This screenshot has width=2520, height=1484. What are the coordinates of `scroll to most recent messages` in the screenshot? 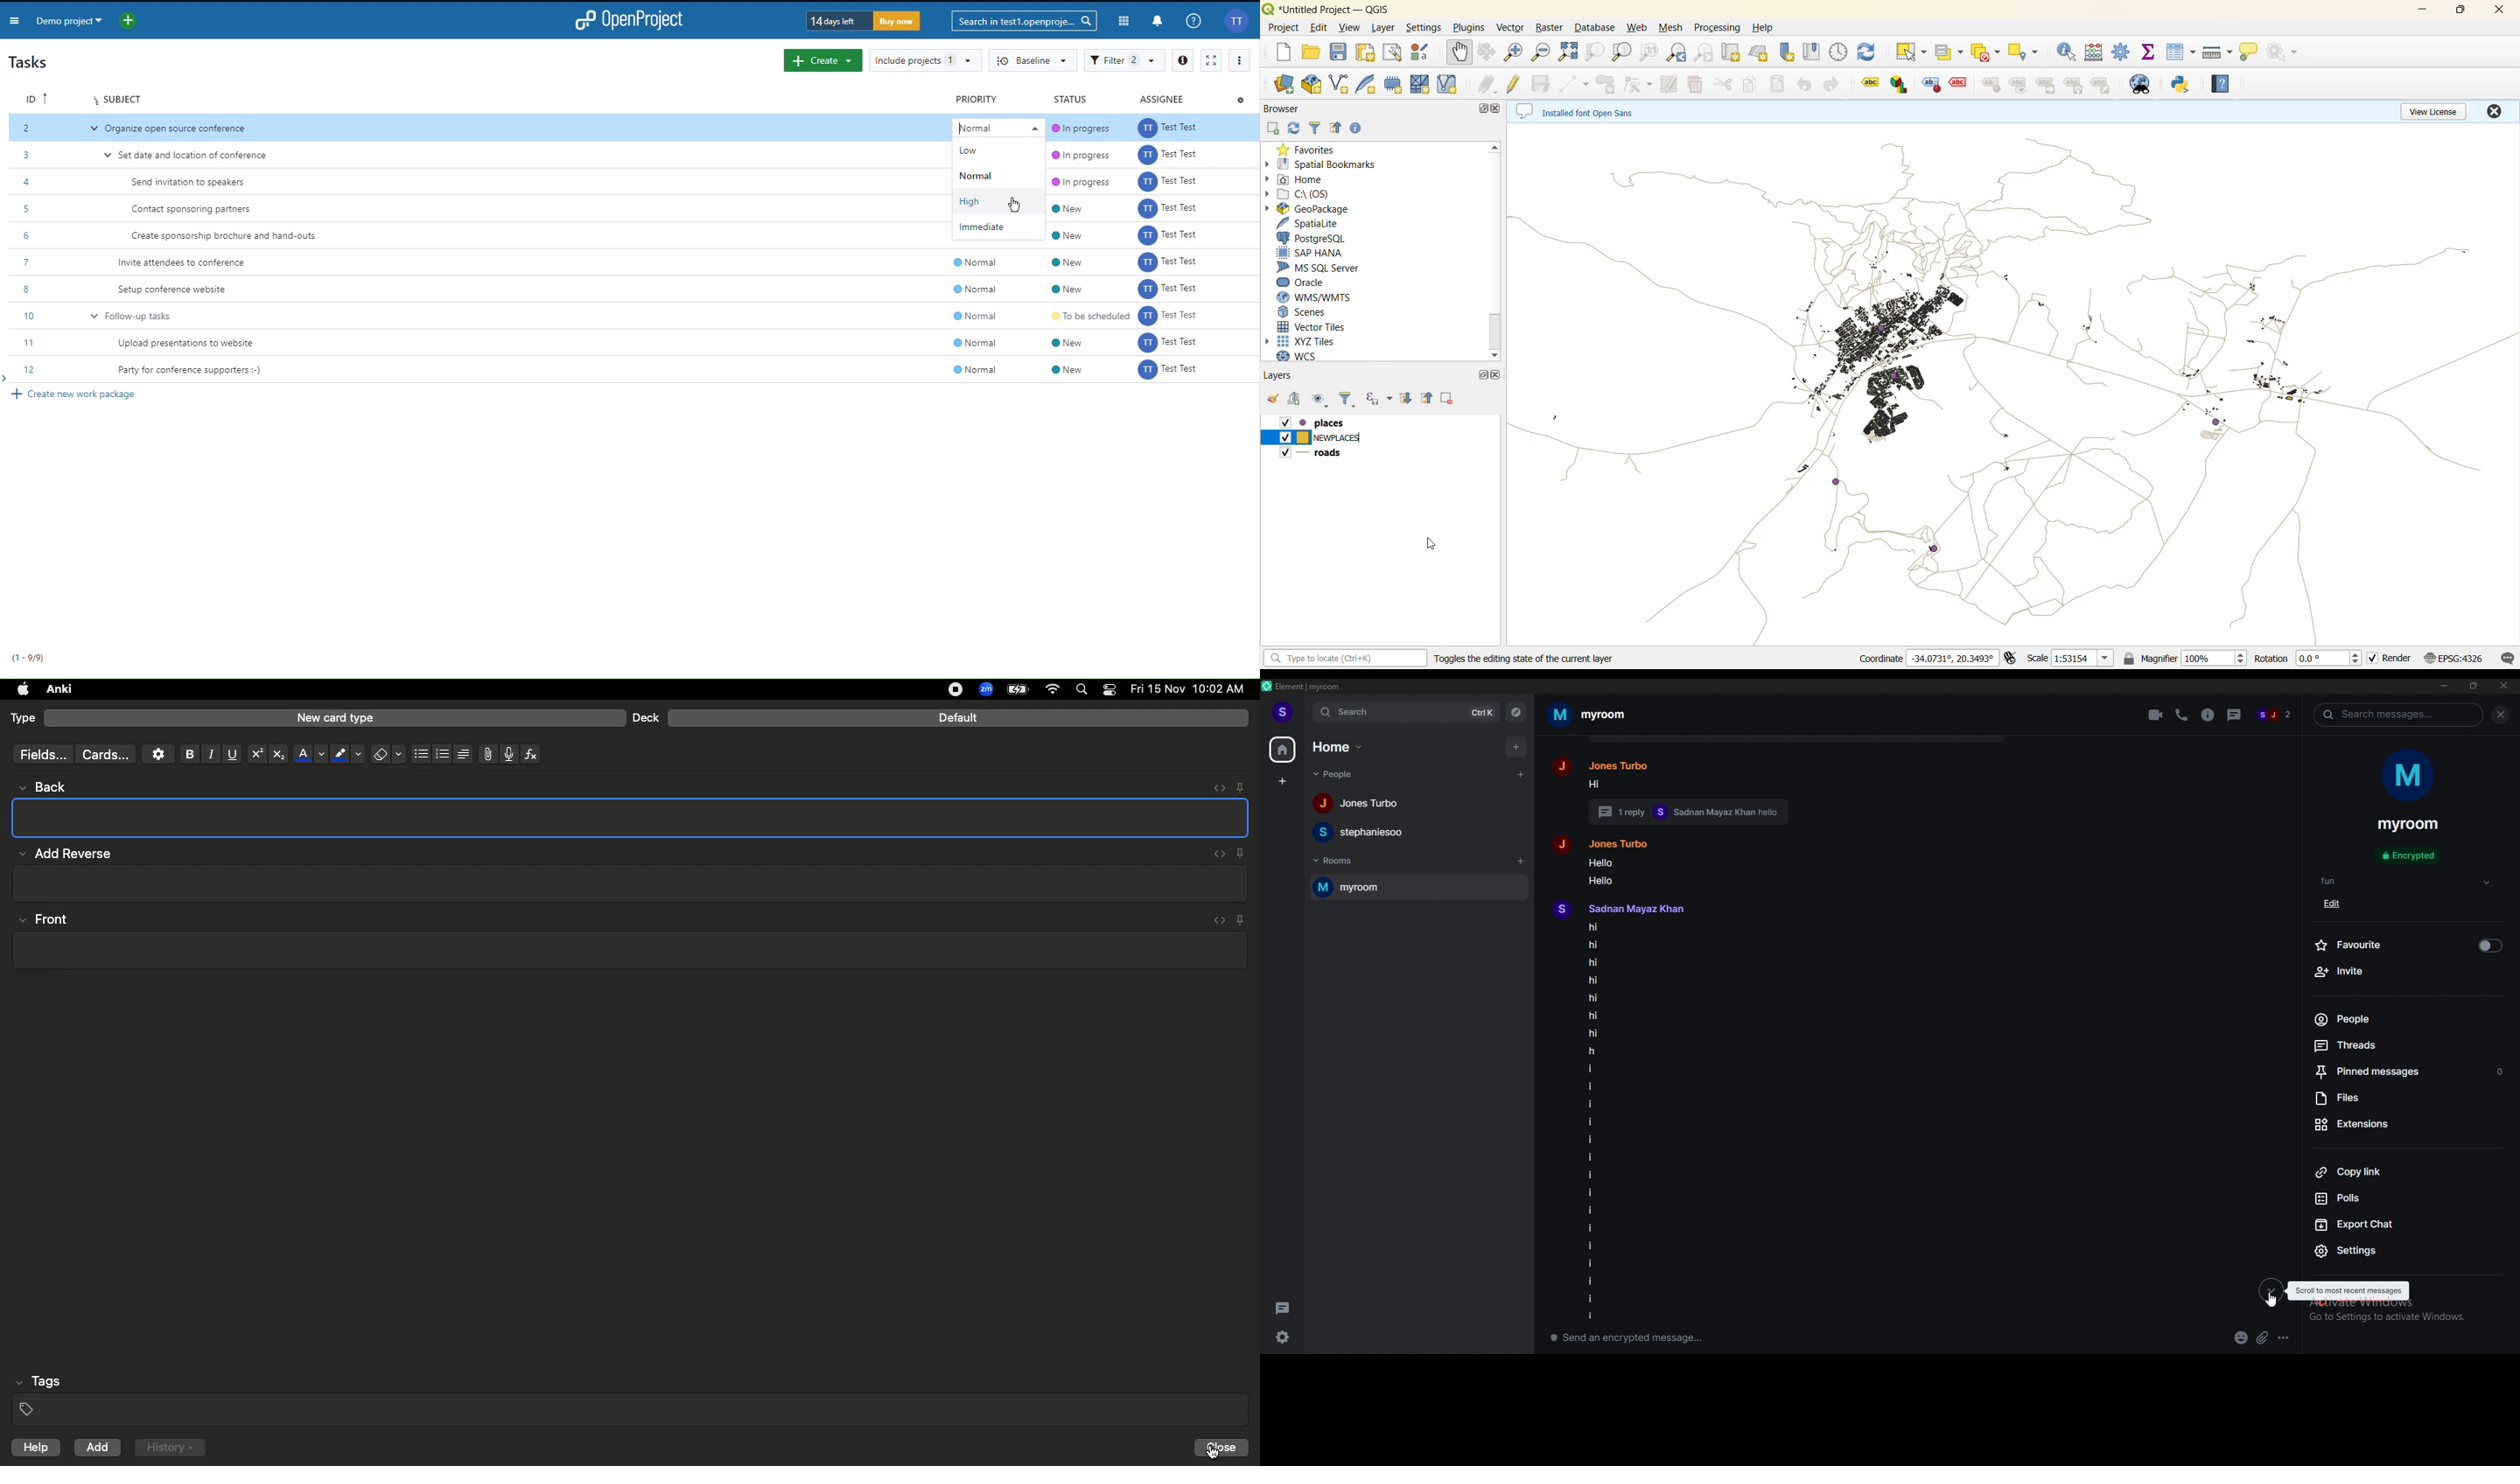 It's located at (2349, 1291).